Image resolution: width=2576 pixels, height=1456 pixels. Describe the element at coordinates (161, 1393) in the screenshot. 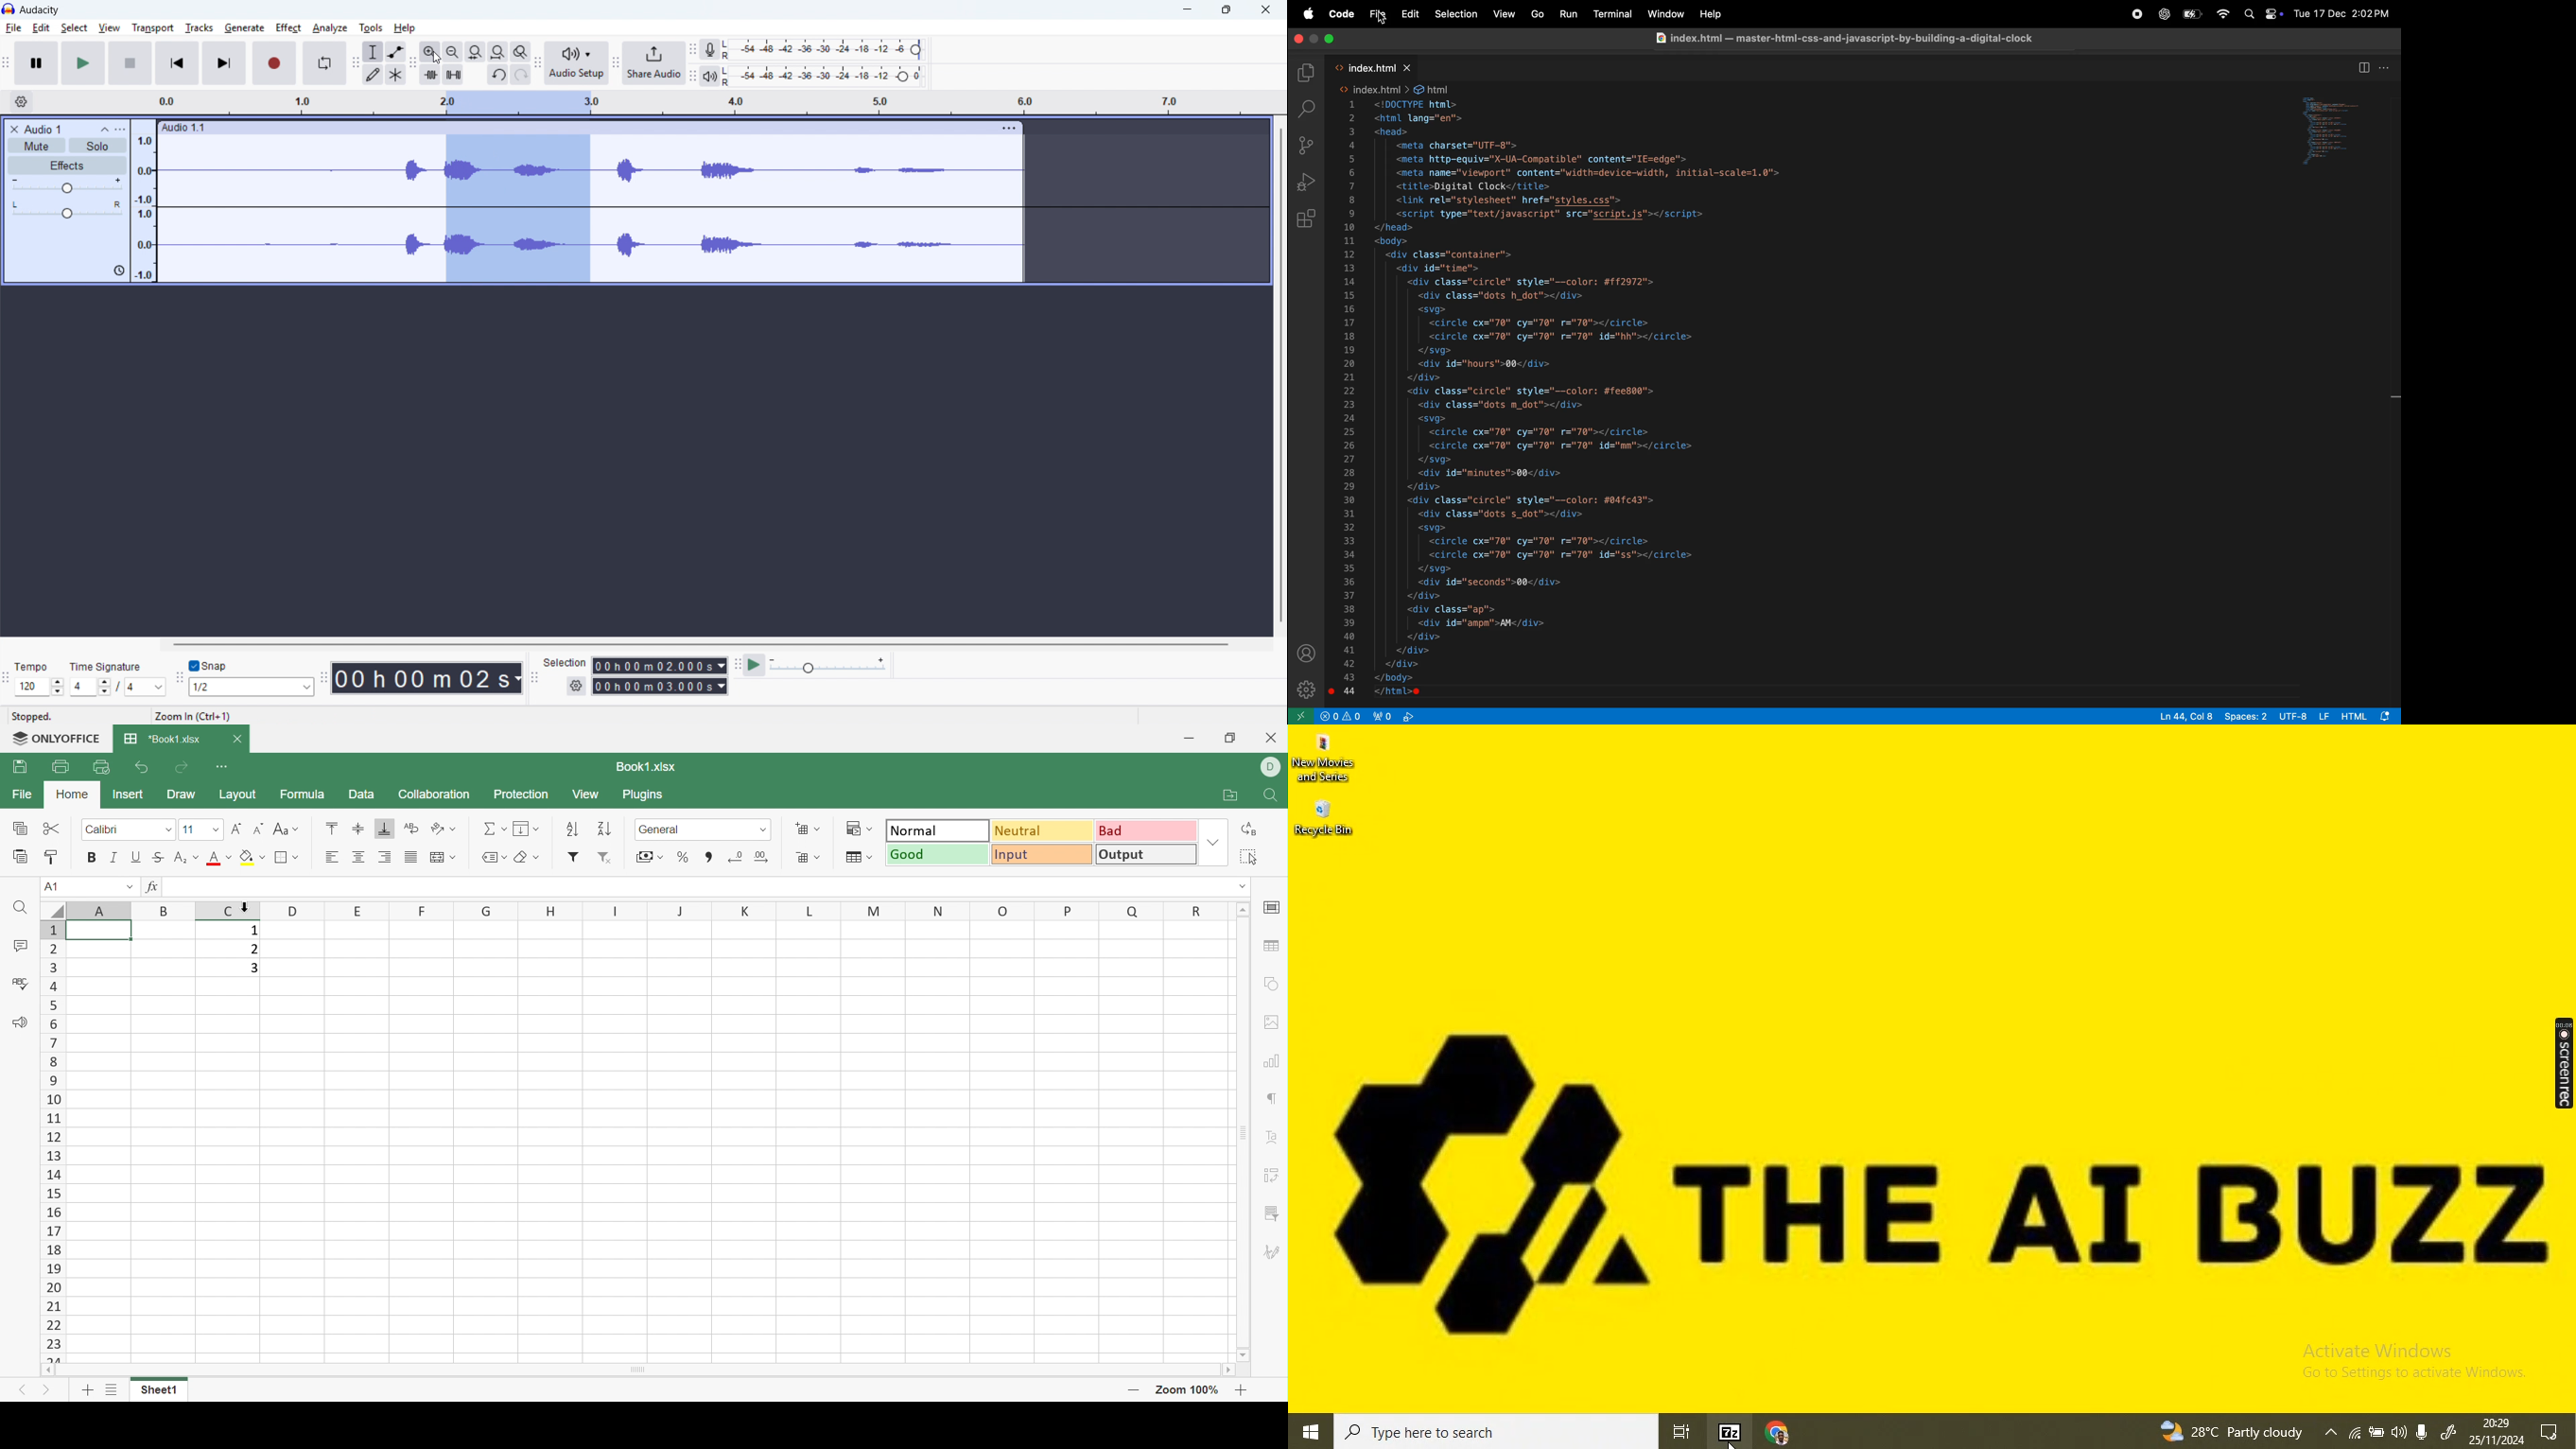

I see `Sheet1` at that location.